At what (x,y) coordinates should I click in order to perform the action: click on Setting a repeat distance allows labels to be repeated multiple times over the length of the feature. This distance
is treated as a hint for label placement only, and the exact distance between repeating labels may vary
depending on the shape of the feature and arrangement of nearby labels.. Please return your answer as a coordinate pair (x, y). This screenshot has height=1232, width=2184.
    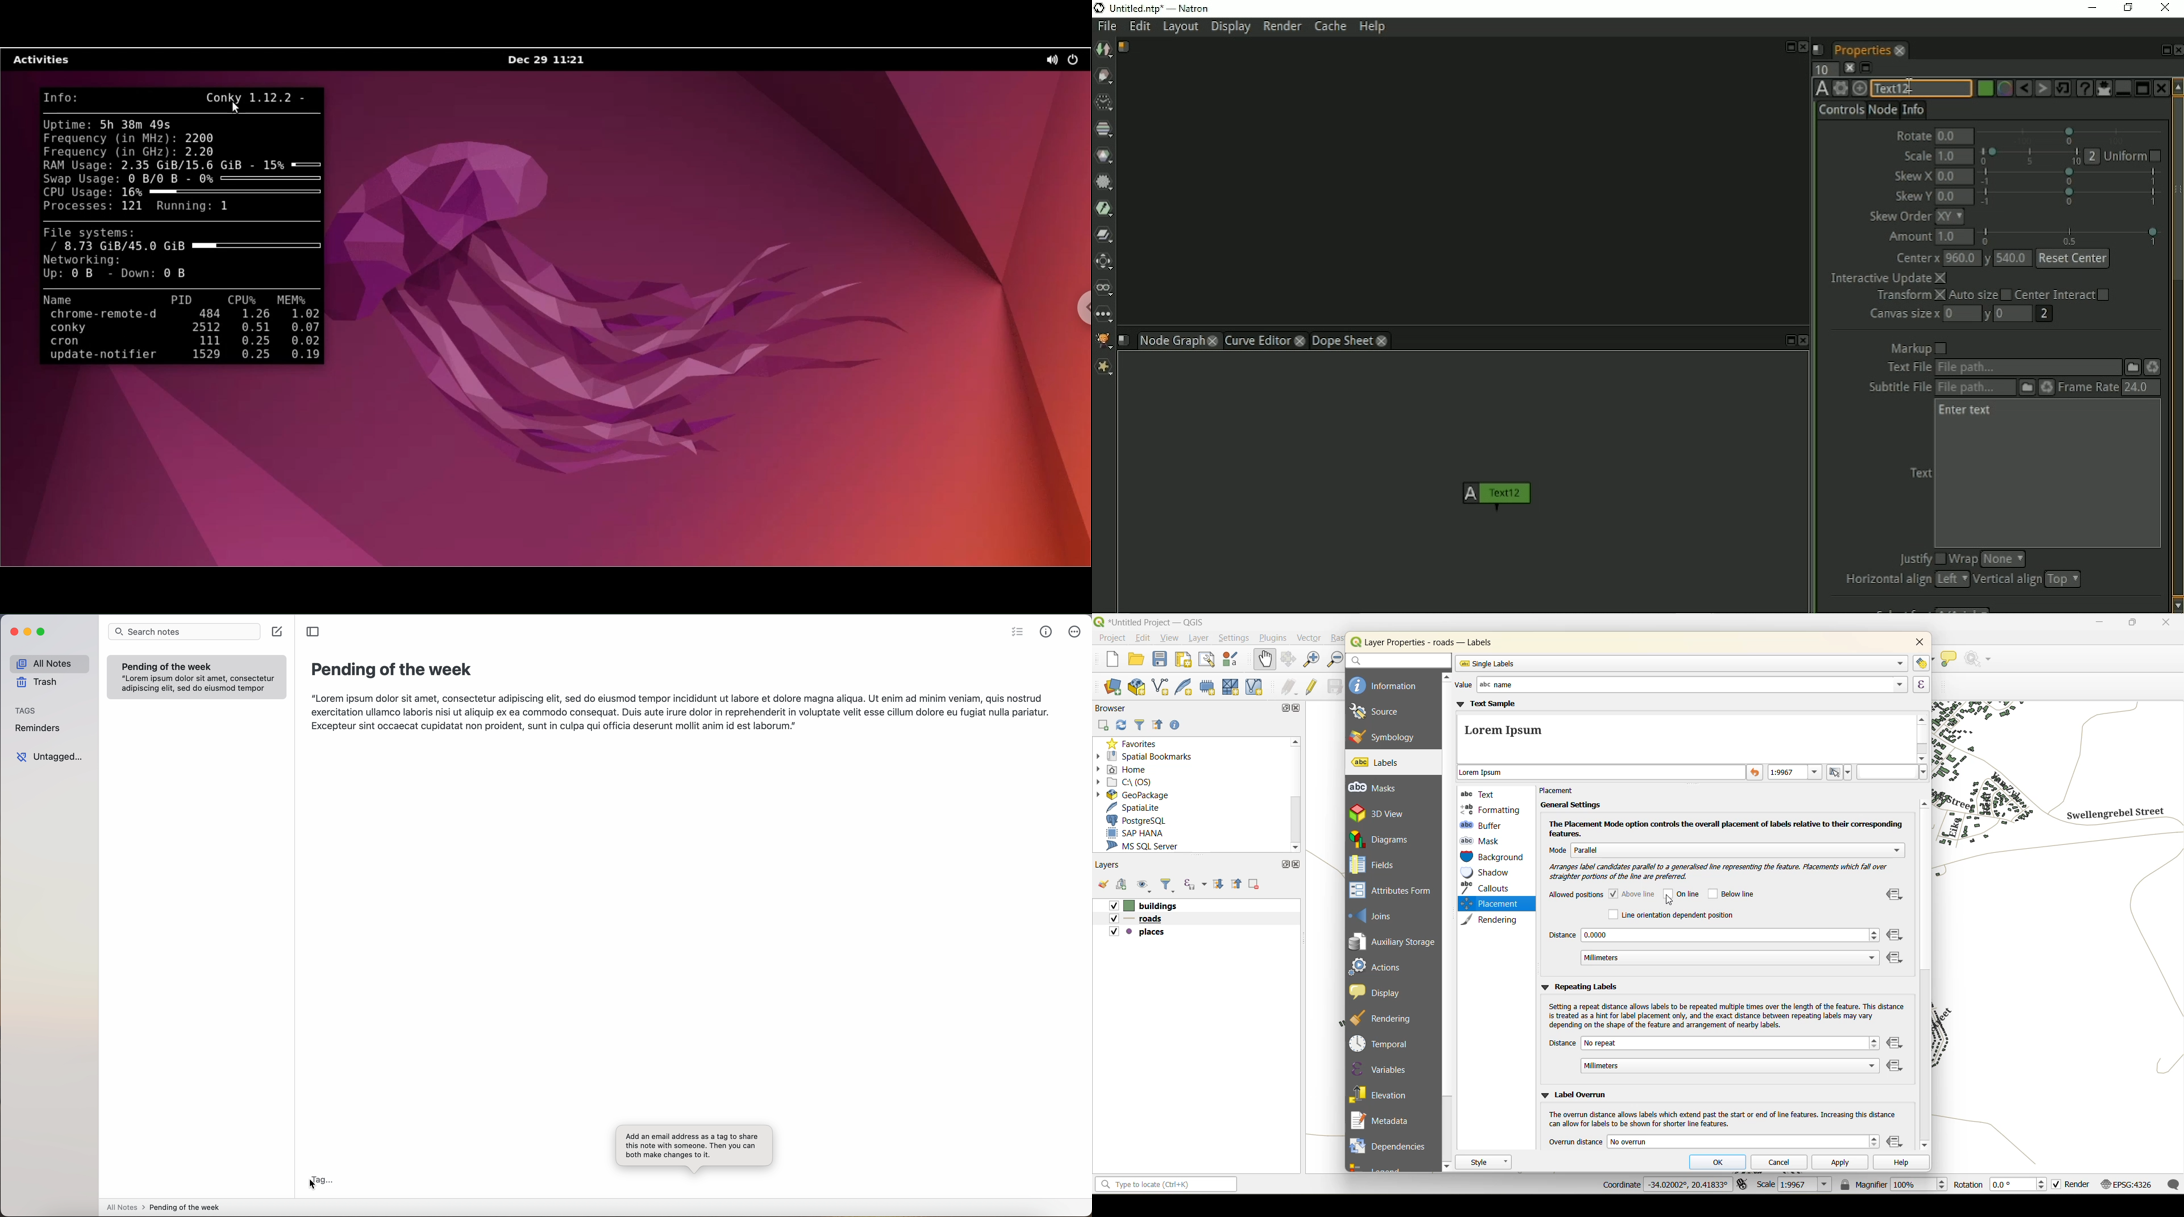
    Looking at the image, I should click on (1726, 1016).